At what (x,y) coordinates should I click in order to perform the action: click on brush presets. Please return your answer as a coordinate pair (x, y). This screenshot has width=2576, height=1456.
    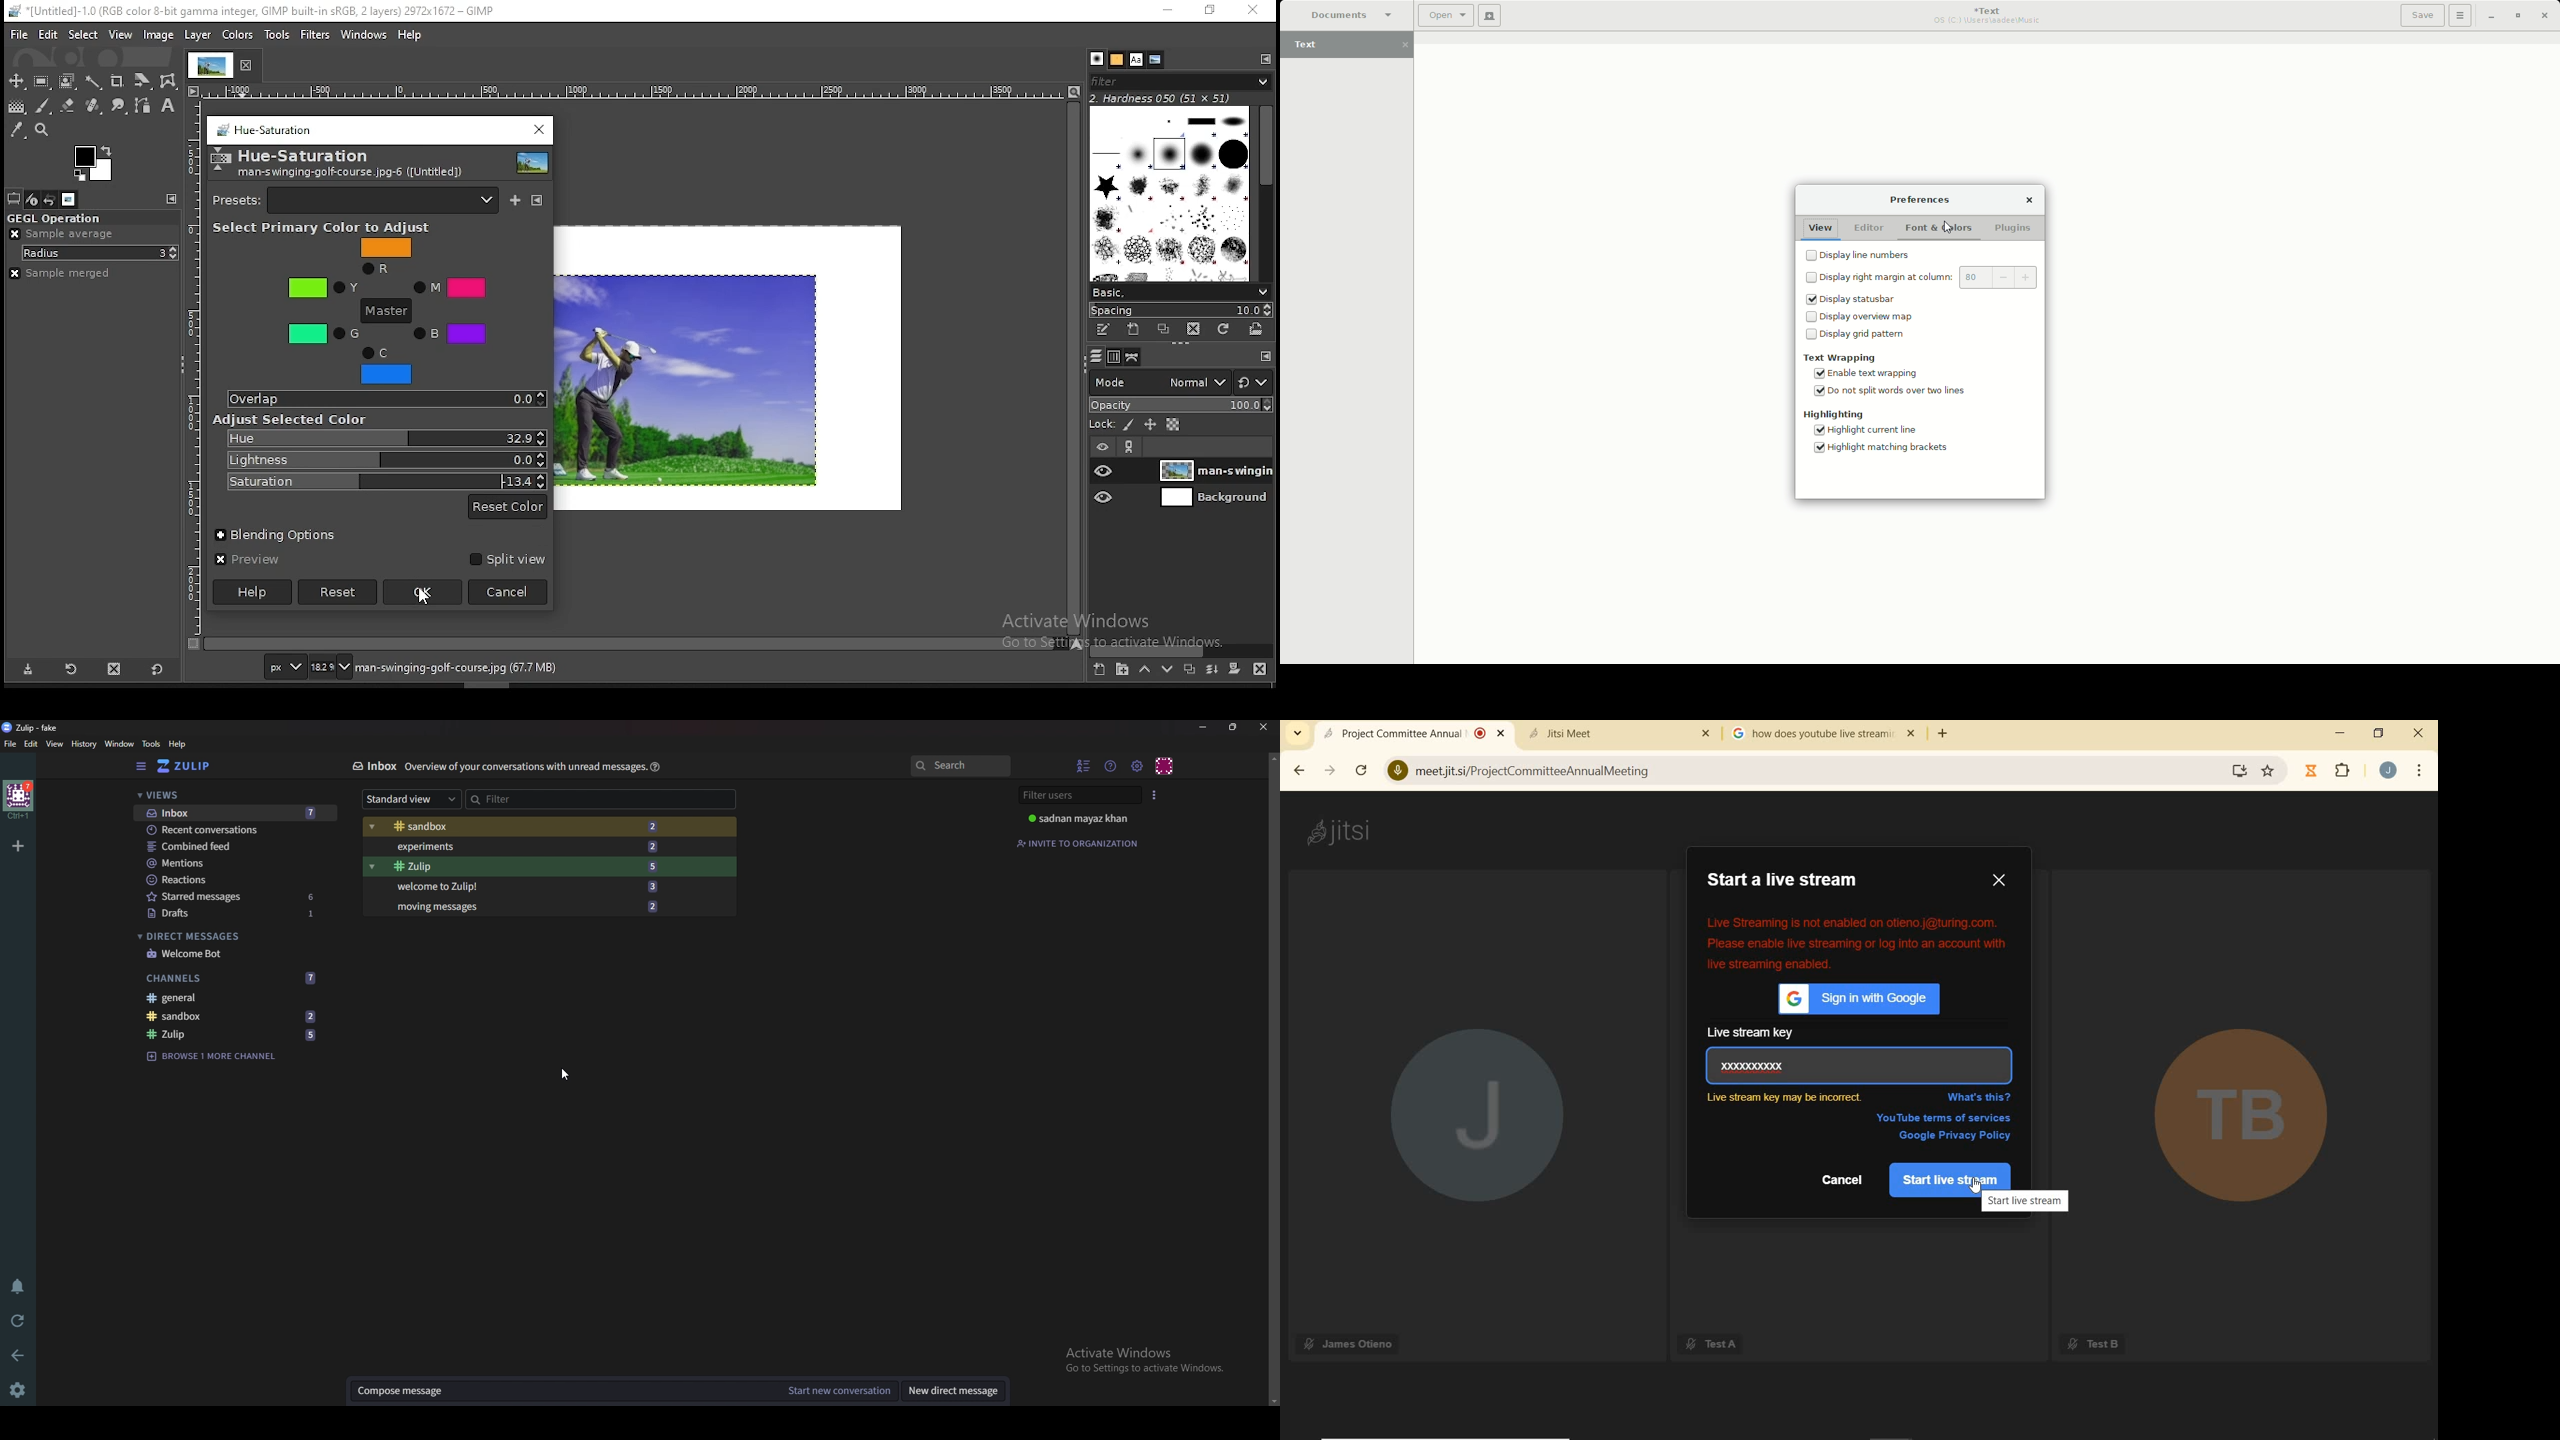
    Looking at the image, I should click on (1179, 292).